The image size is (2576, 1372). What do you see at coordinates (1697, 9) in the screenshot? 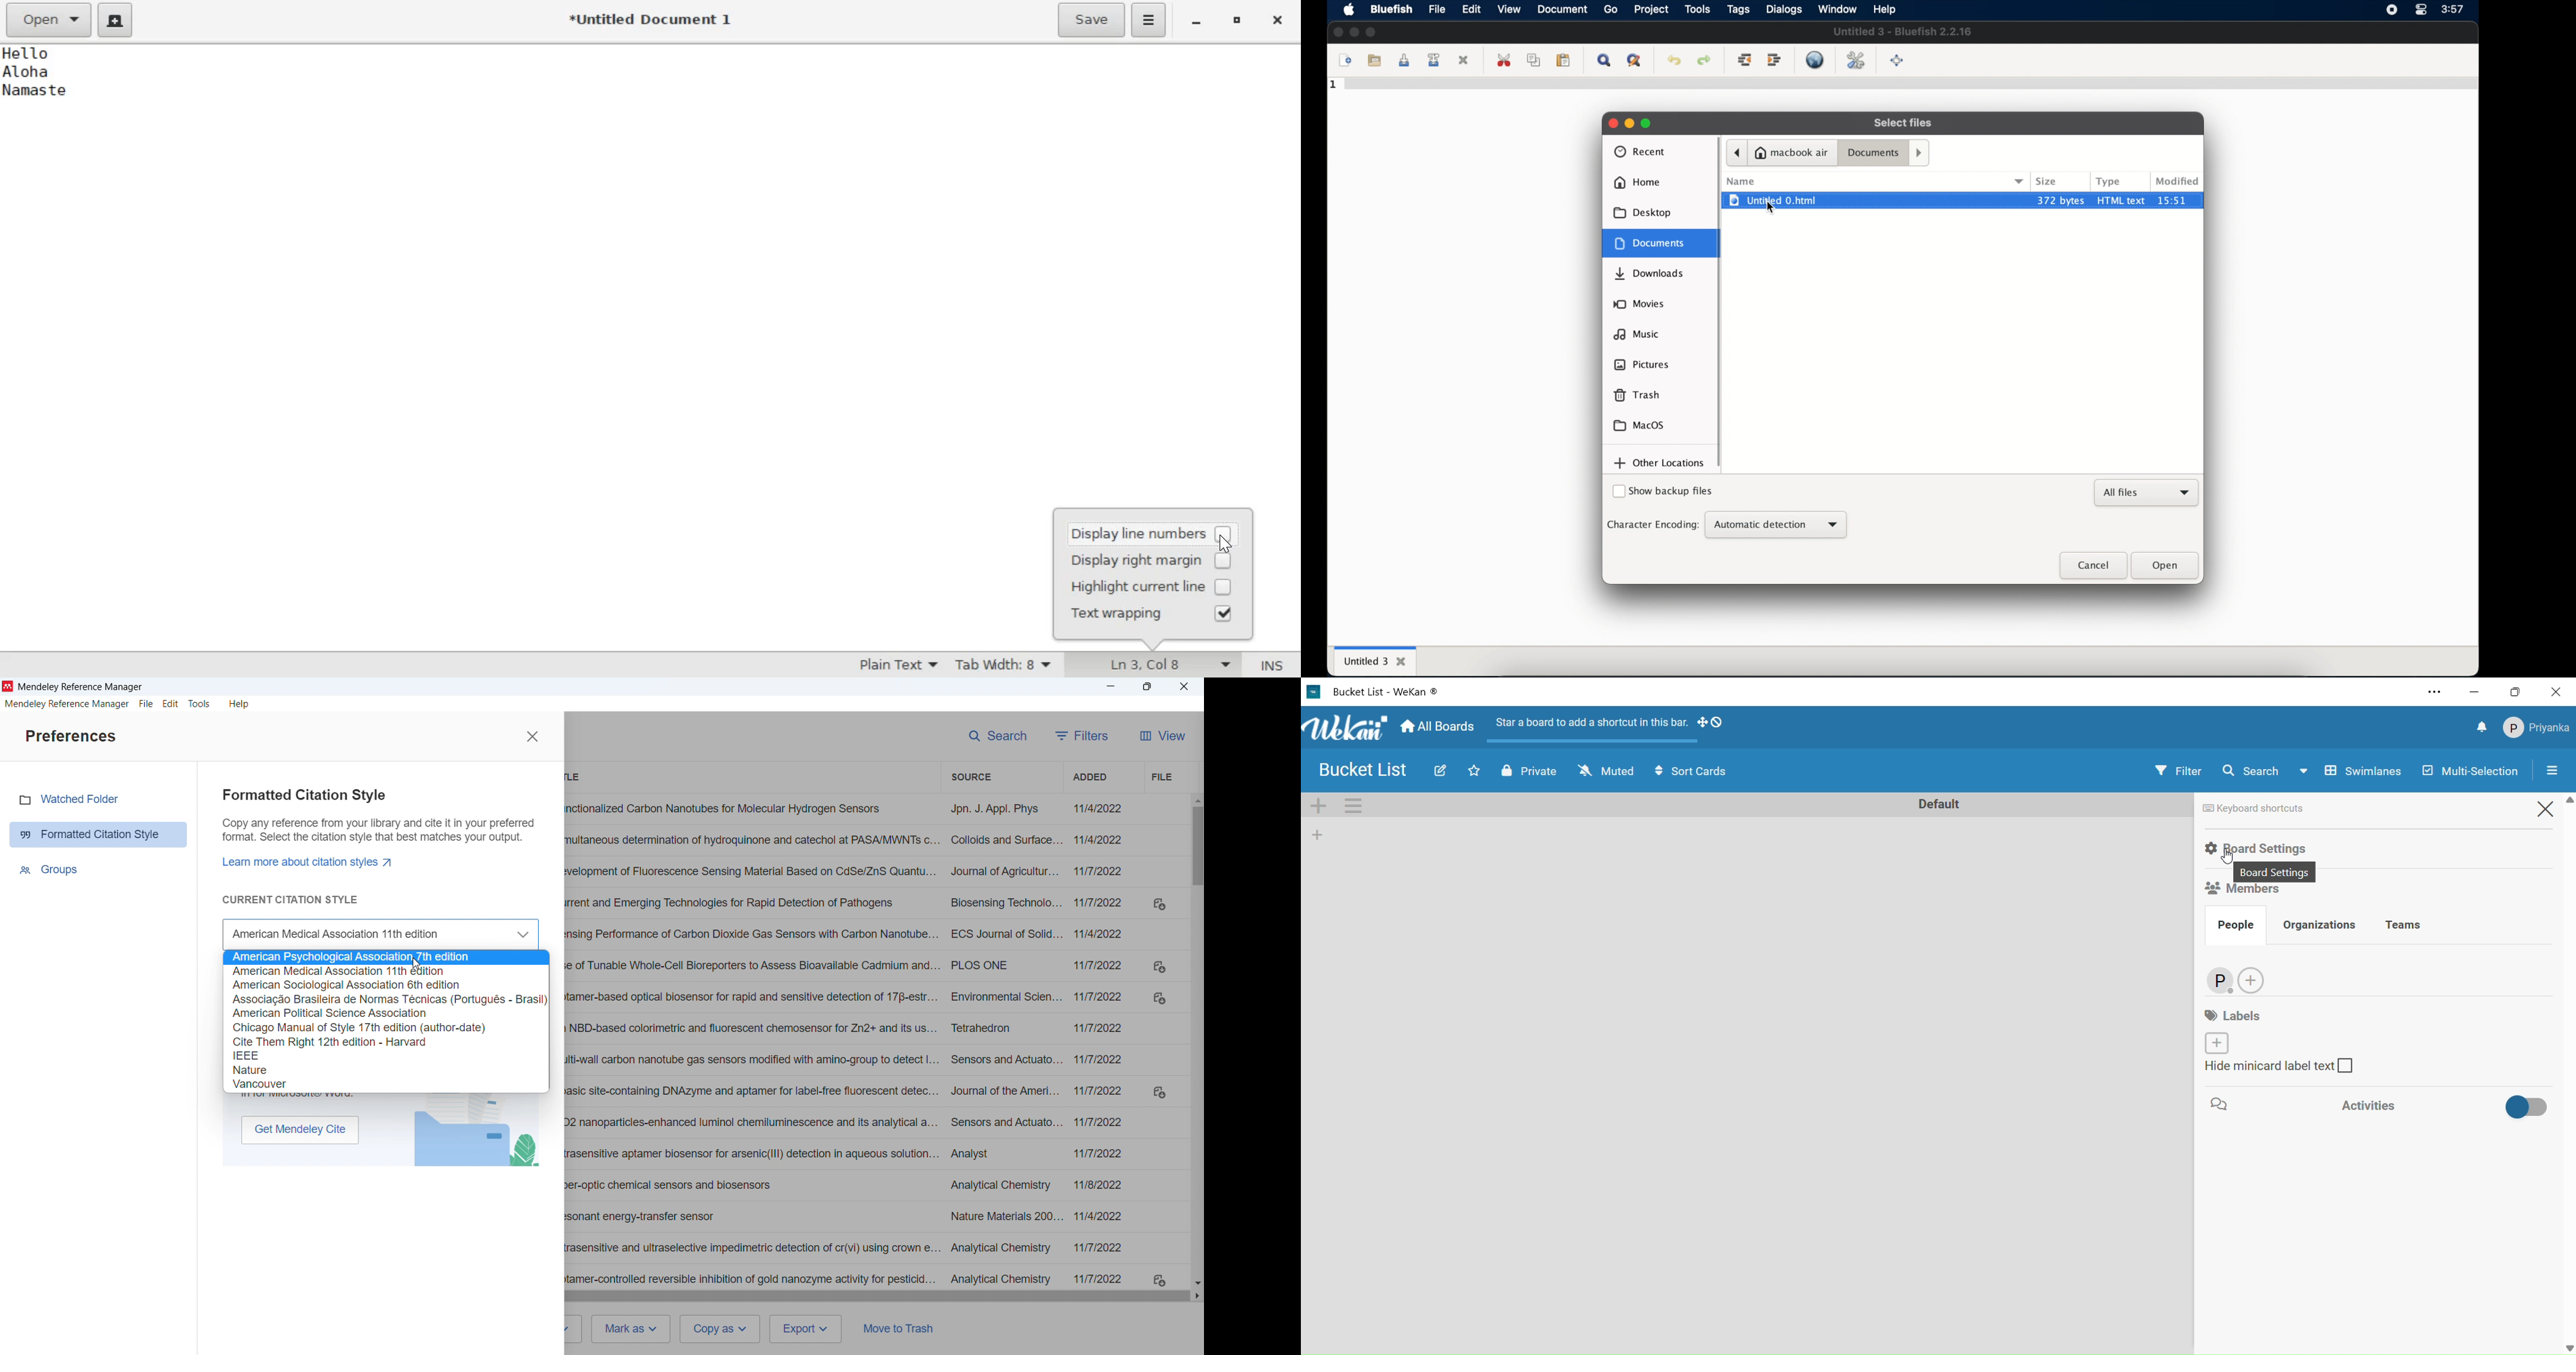
I see `tools` at bounding box center [1697, 9].